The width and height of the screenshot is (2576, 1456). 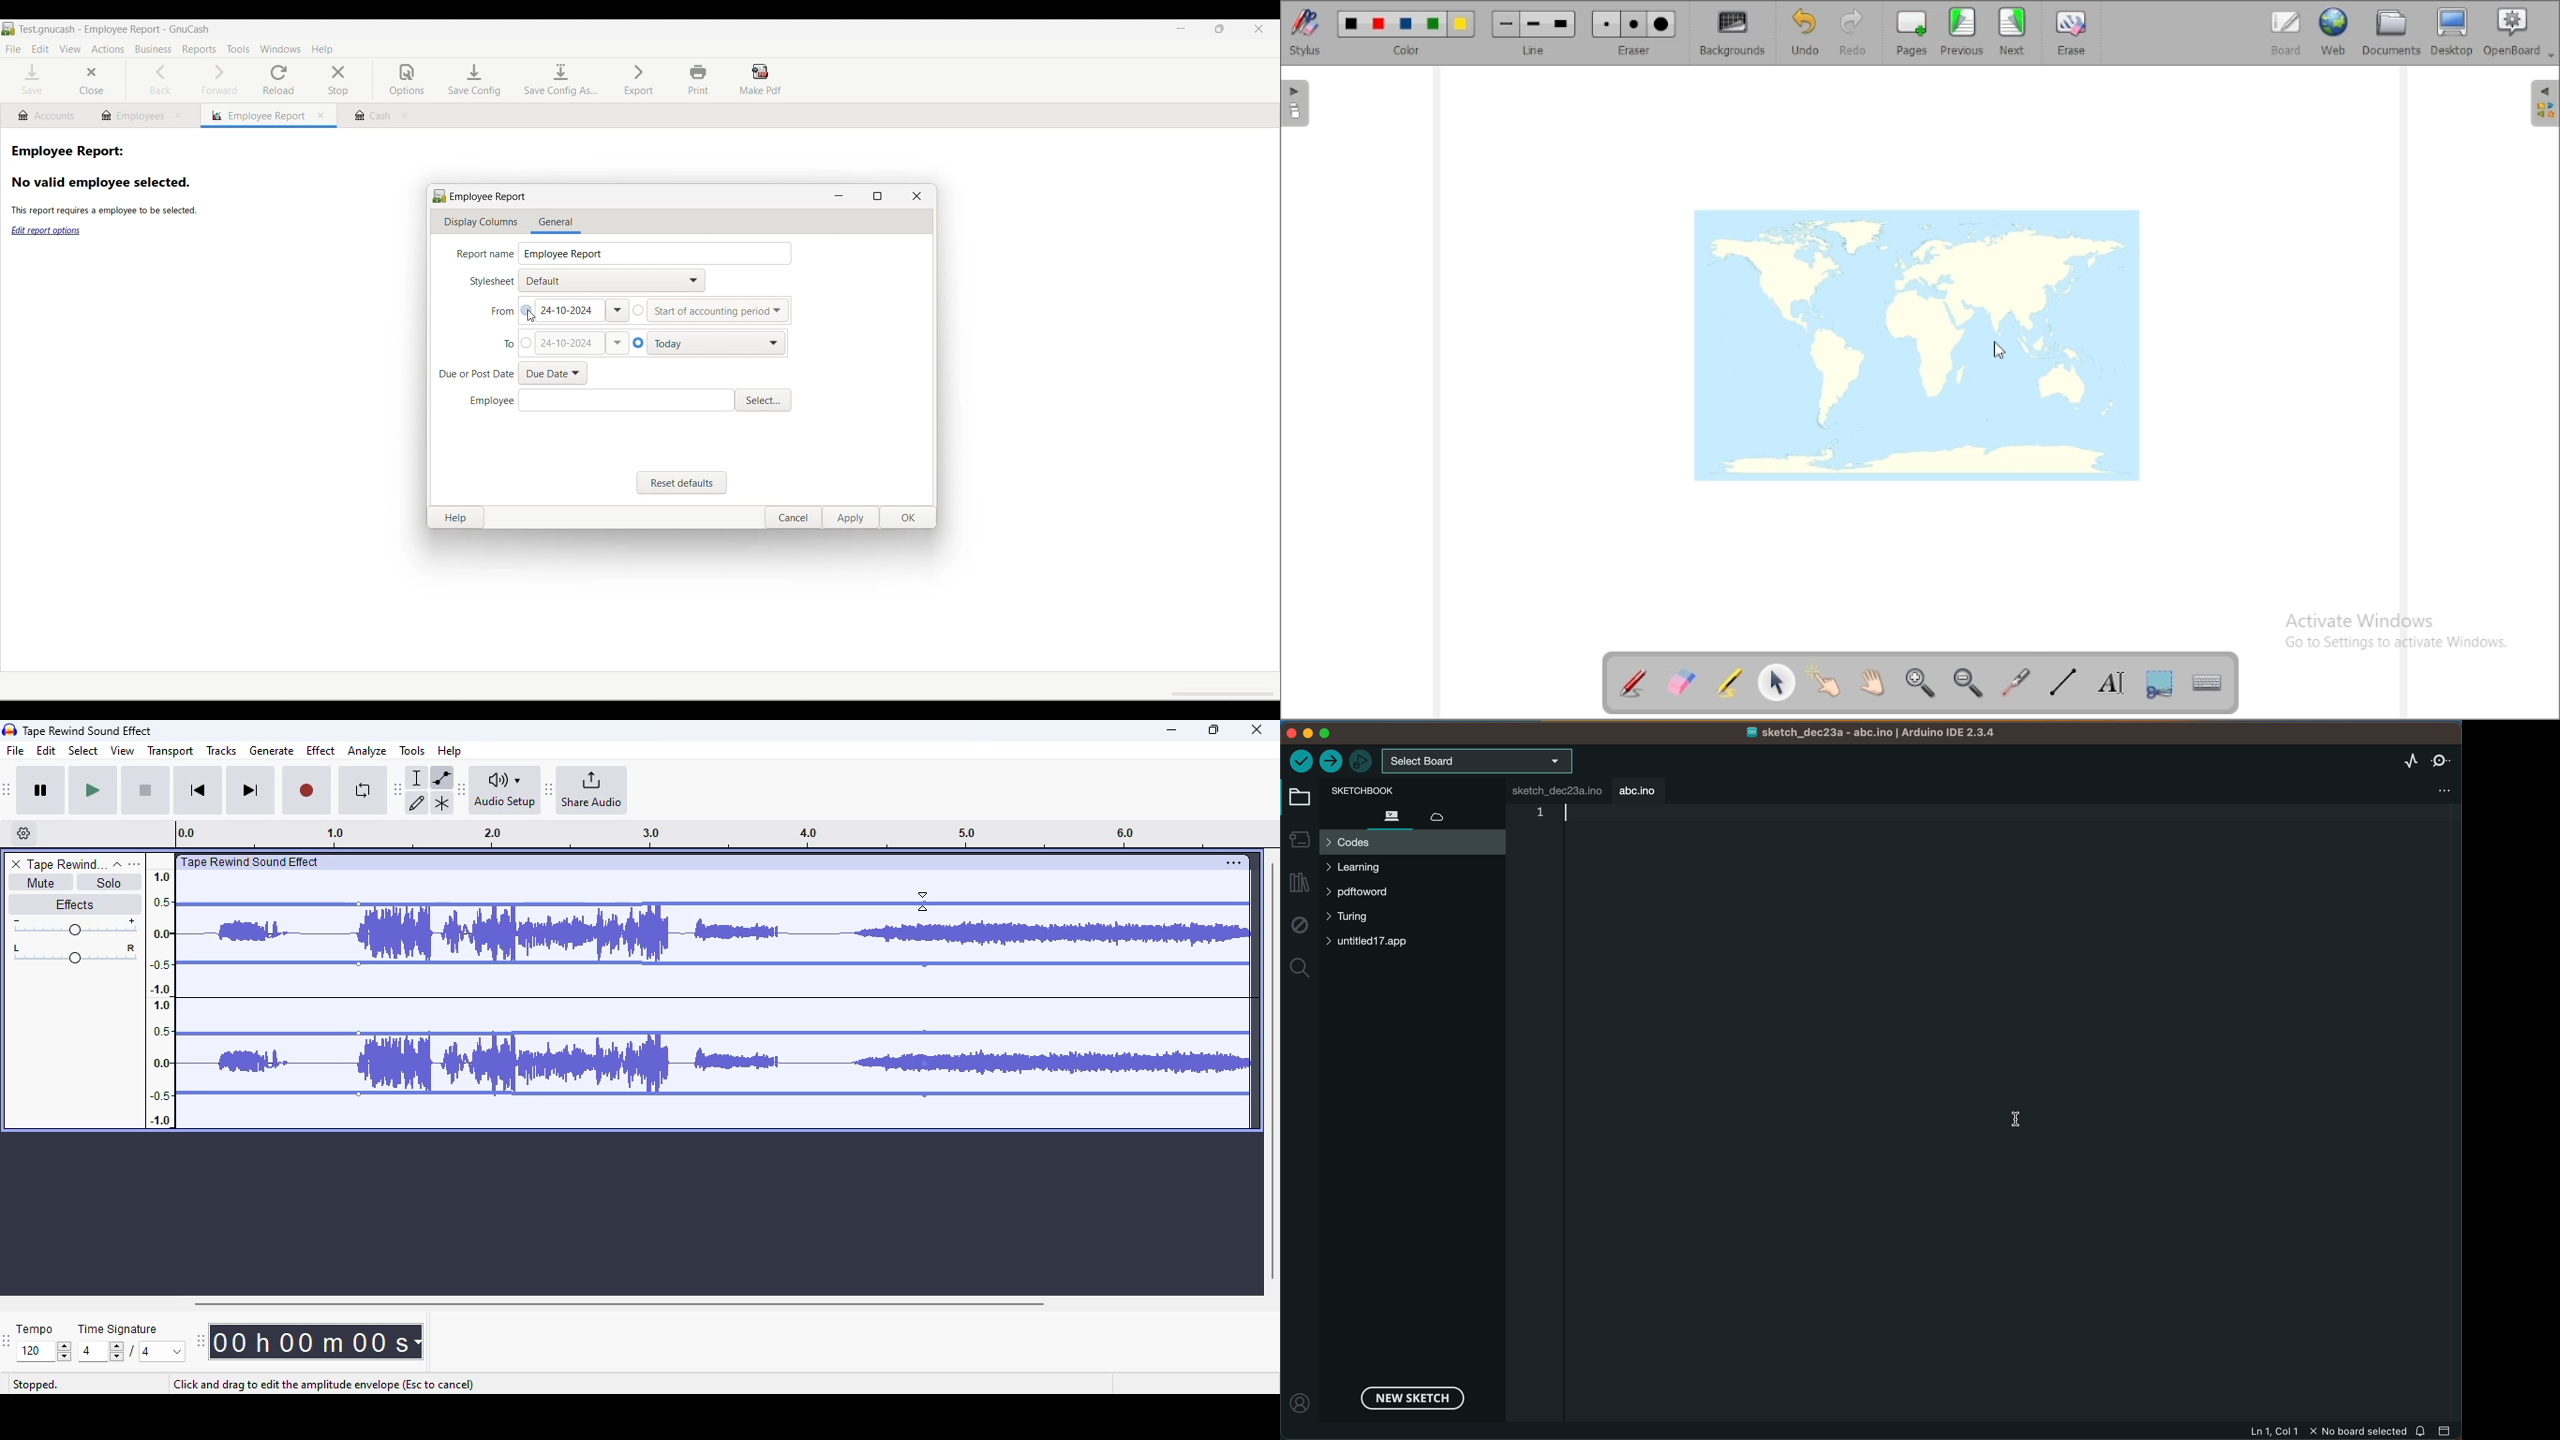 I want to click on image, so click(x=1918, y=343).